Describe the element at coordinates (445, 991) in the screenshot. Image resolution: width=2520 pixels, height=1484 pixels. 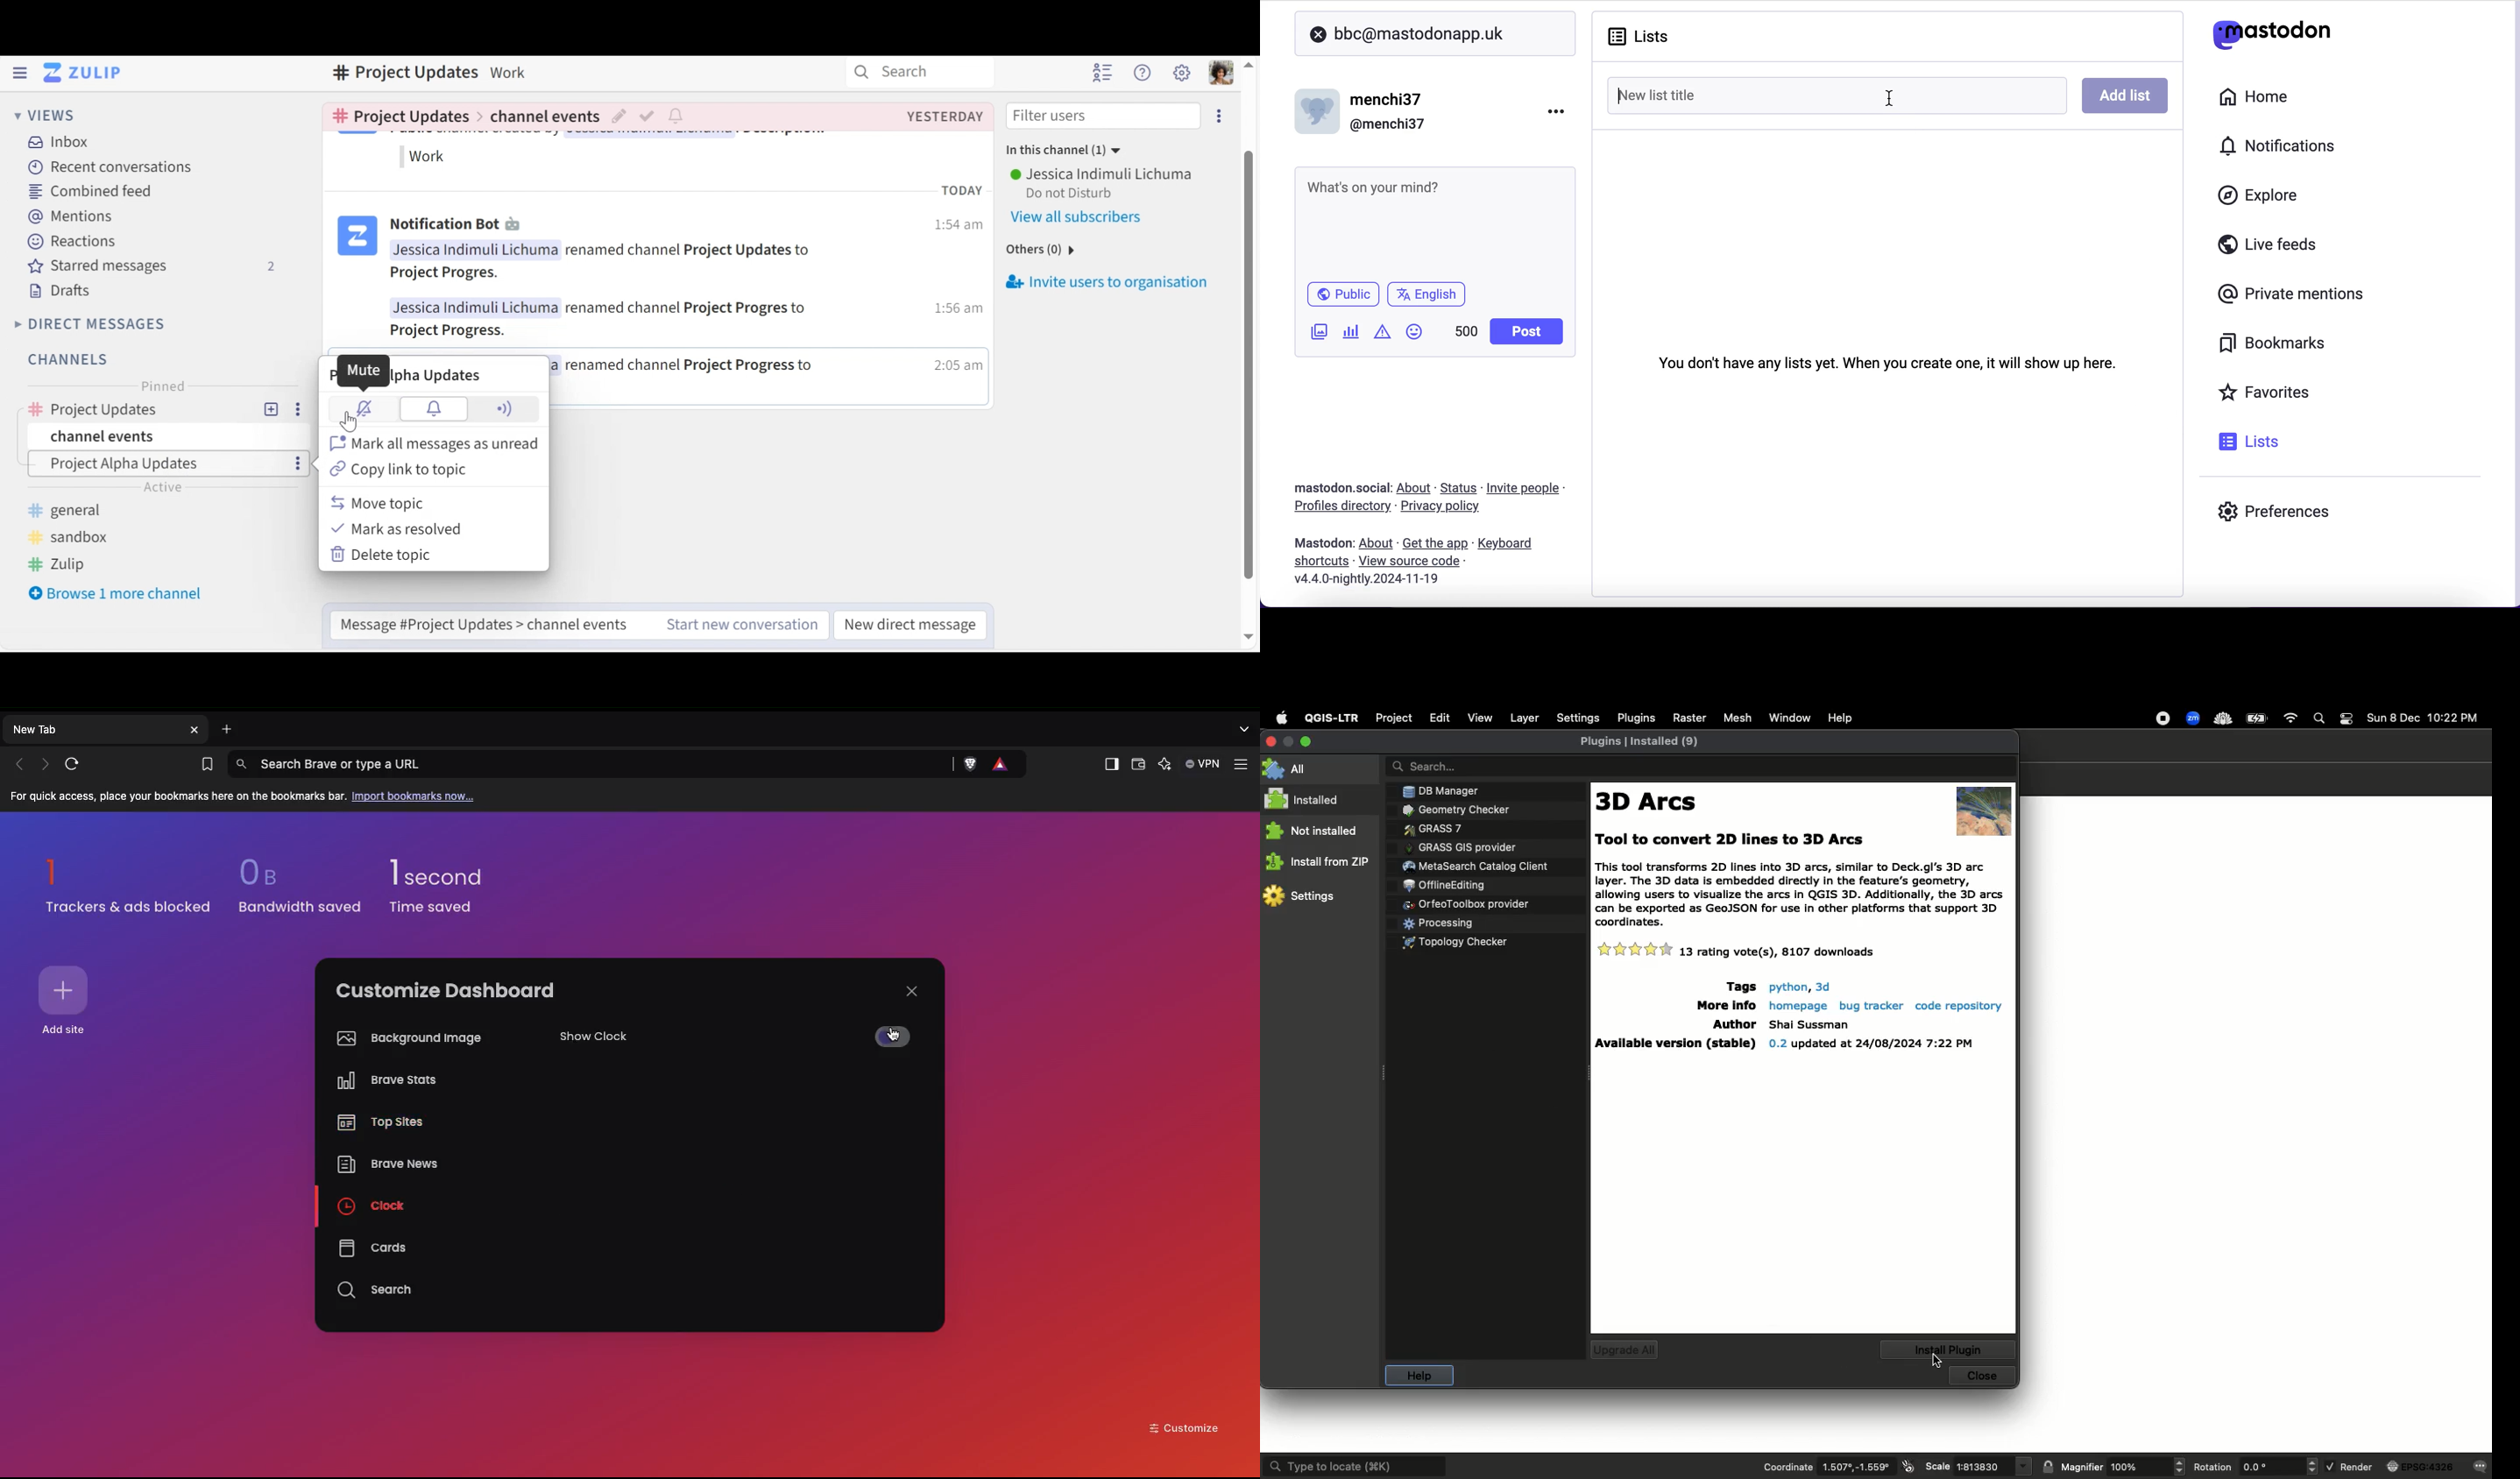
I see `Customize dashboard` at that location.